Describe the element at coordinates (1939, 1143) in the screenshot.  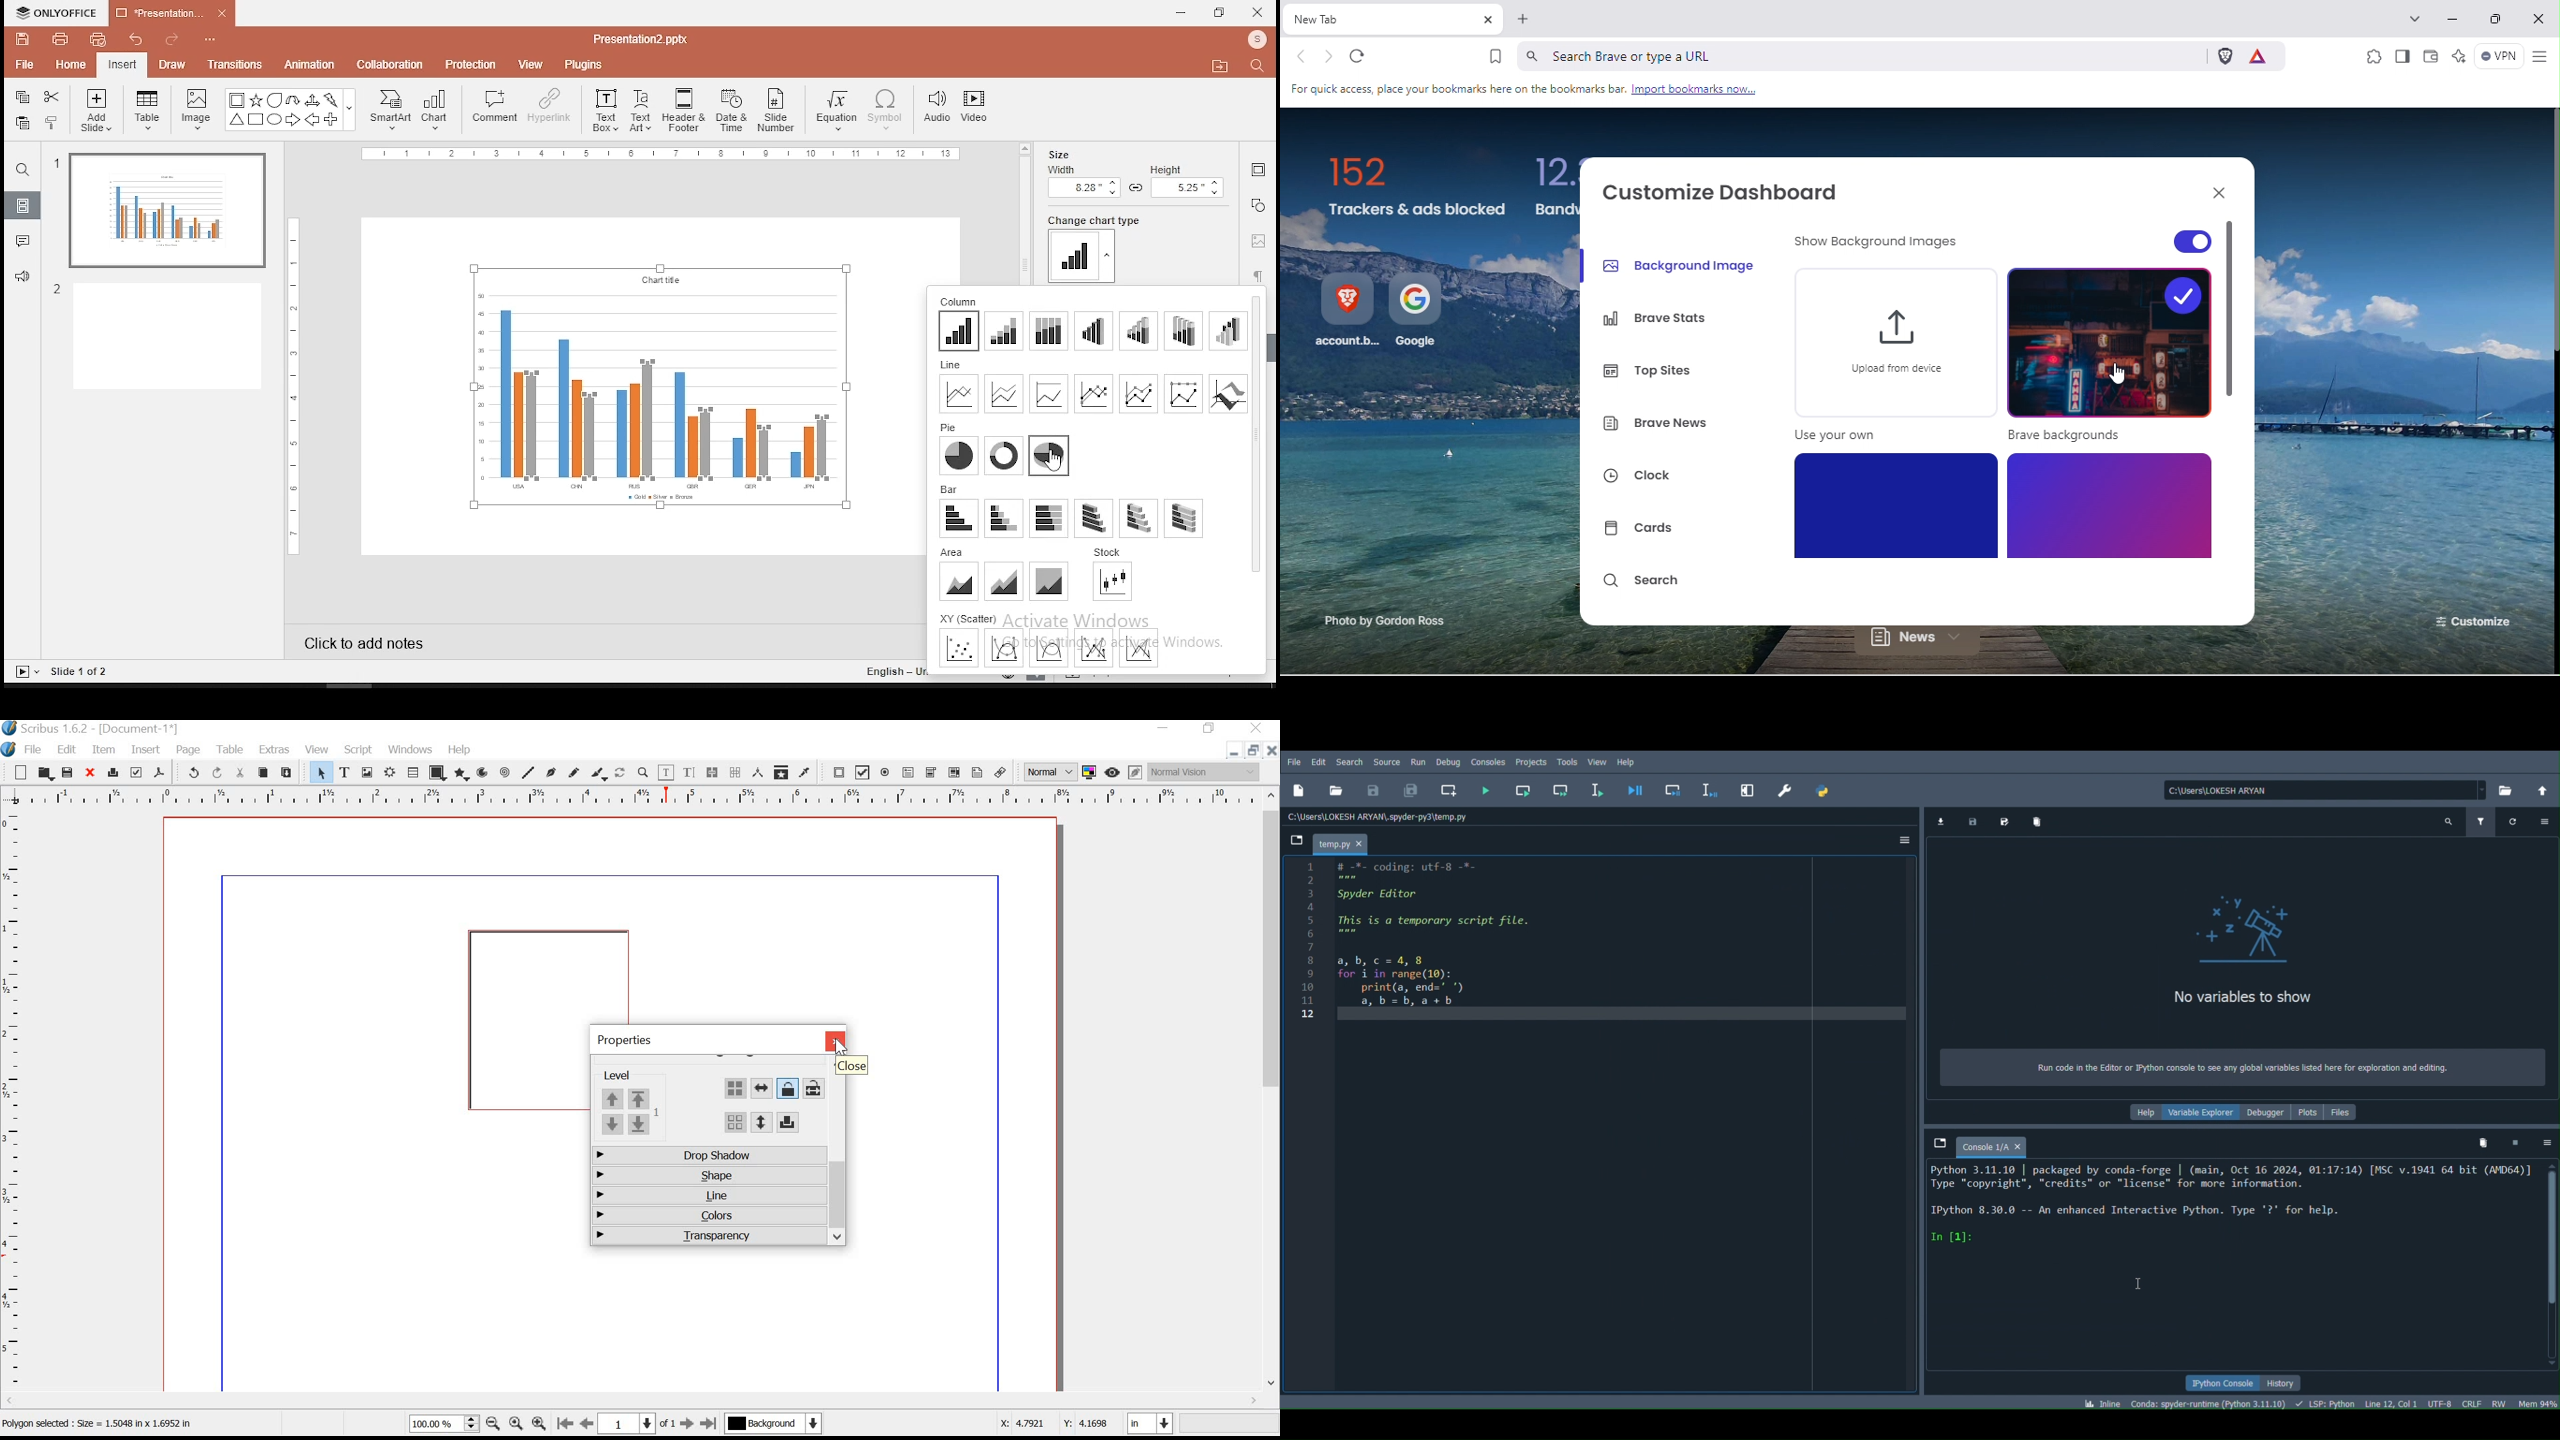
I see `Browse tabs` at that location.